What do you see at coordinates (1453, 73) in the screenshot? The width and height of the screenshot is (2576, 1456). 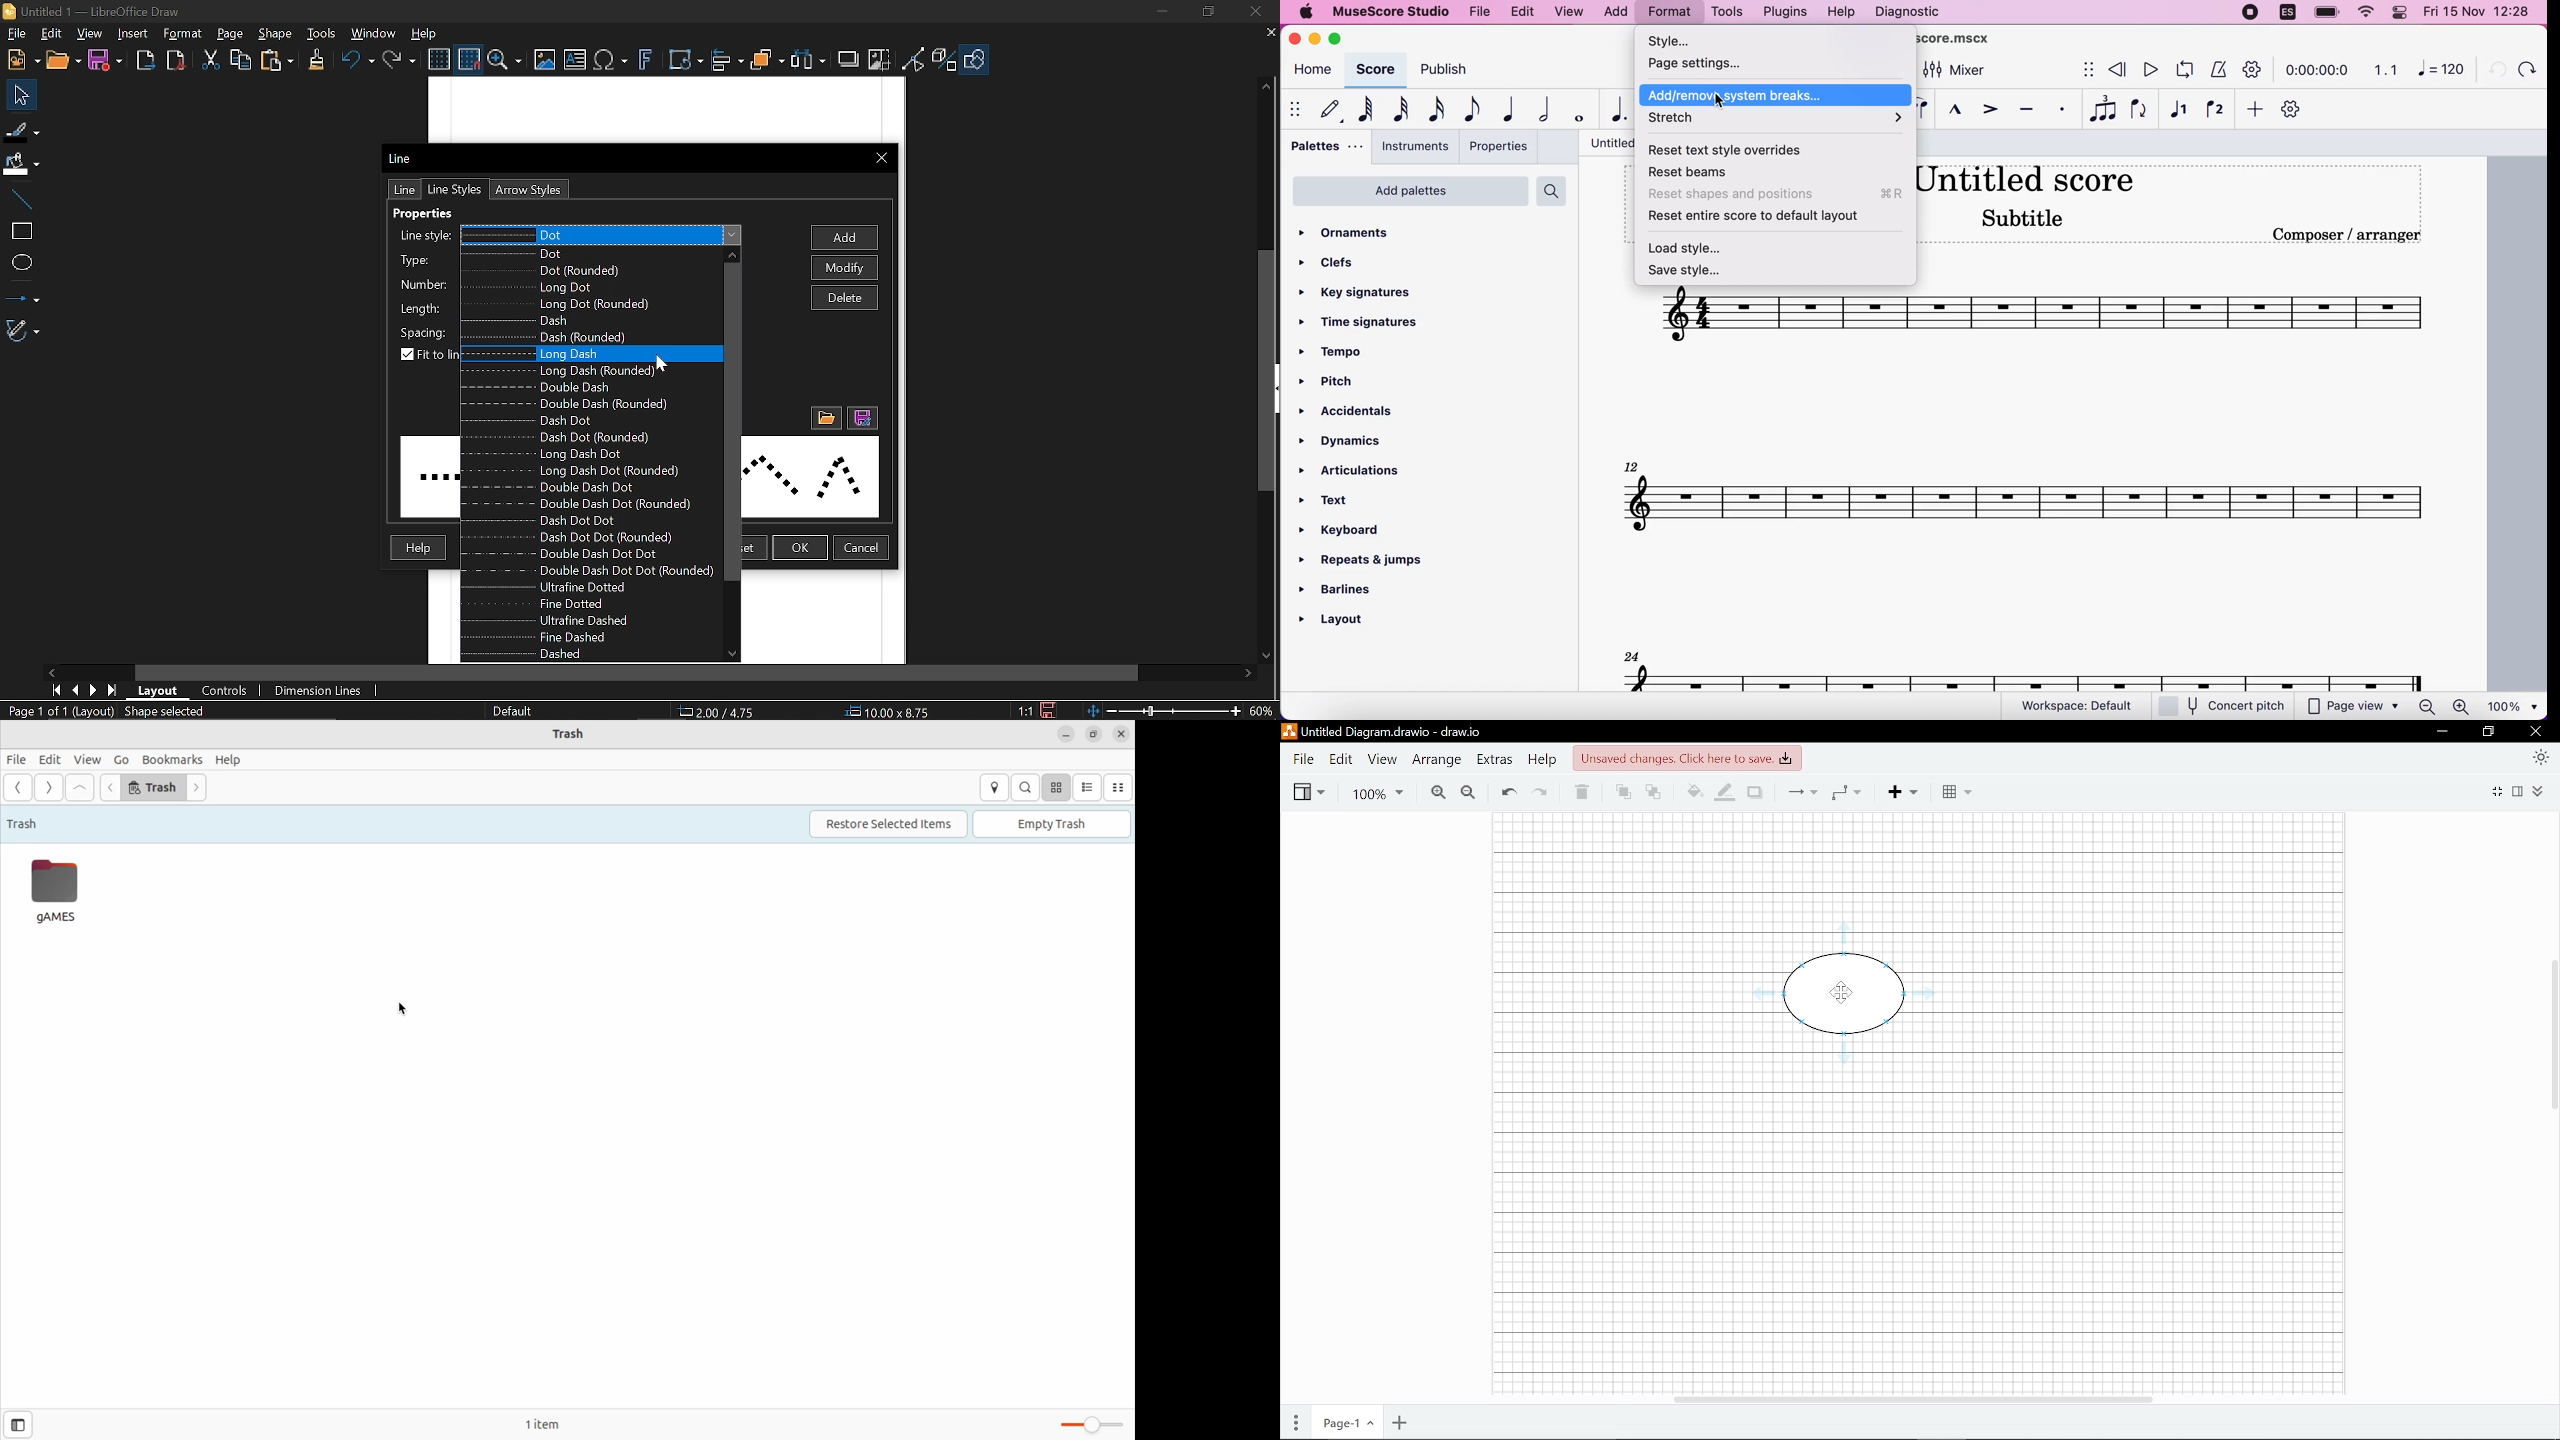 I see `publish` at bounding box center [1453, 73].